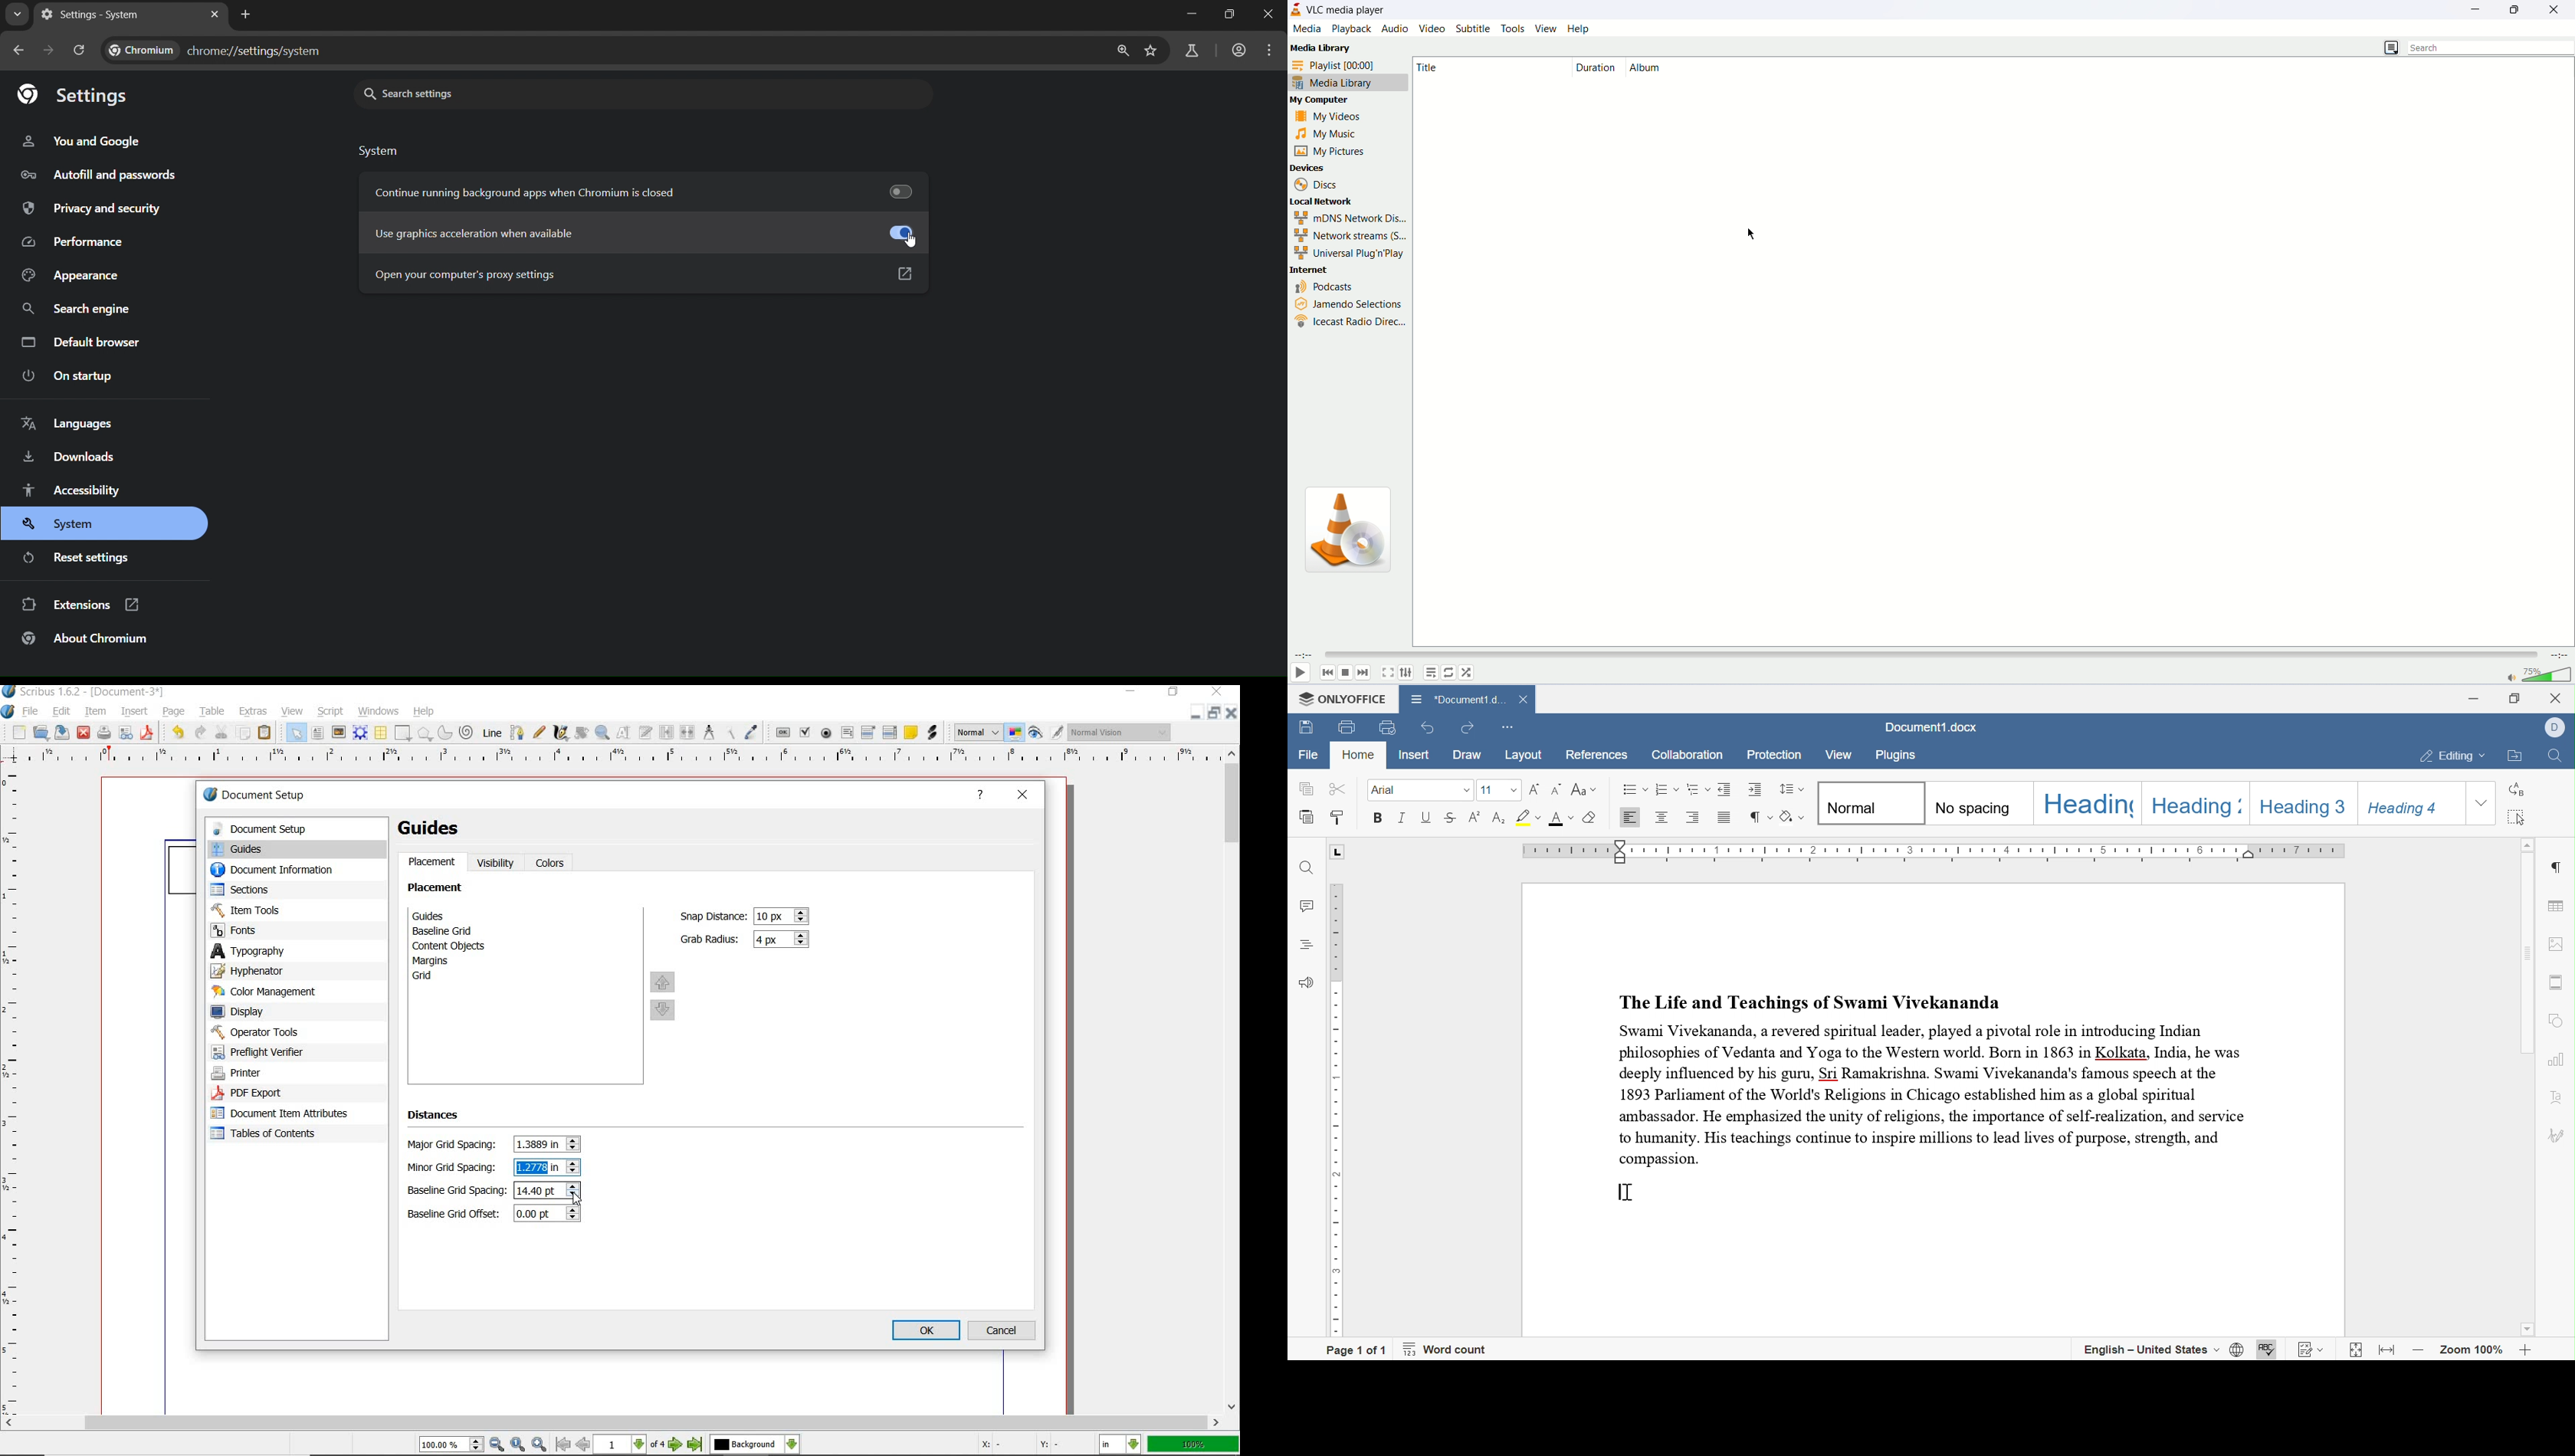  Describe the element at coordinates (1490, 790) in the screenshot. I see `11` at that location.